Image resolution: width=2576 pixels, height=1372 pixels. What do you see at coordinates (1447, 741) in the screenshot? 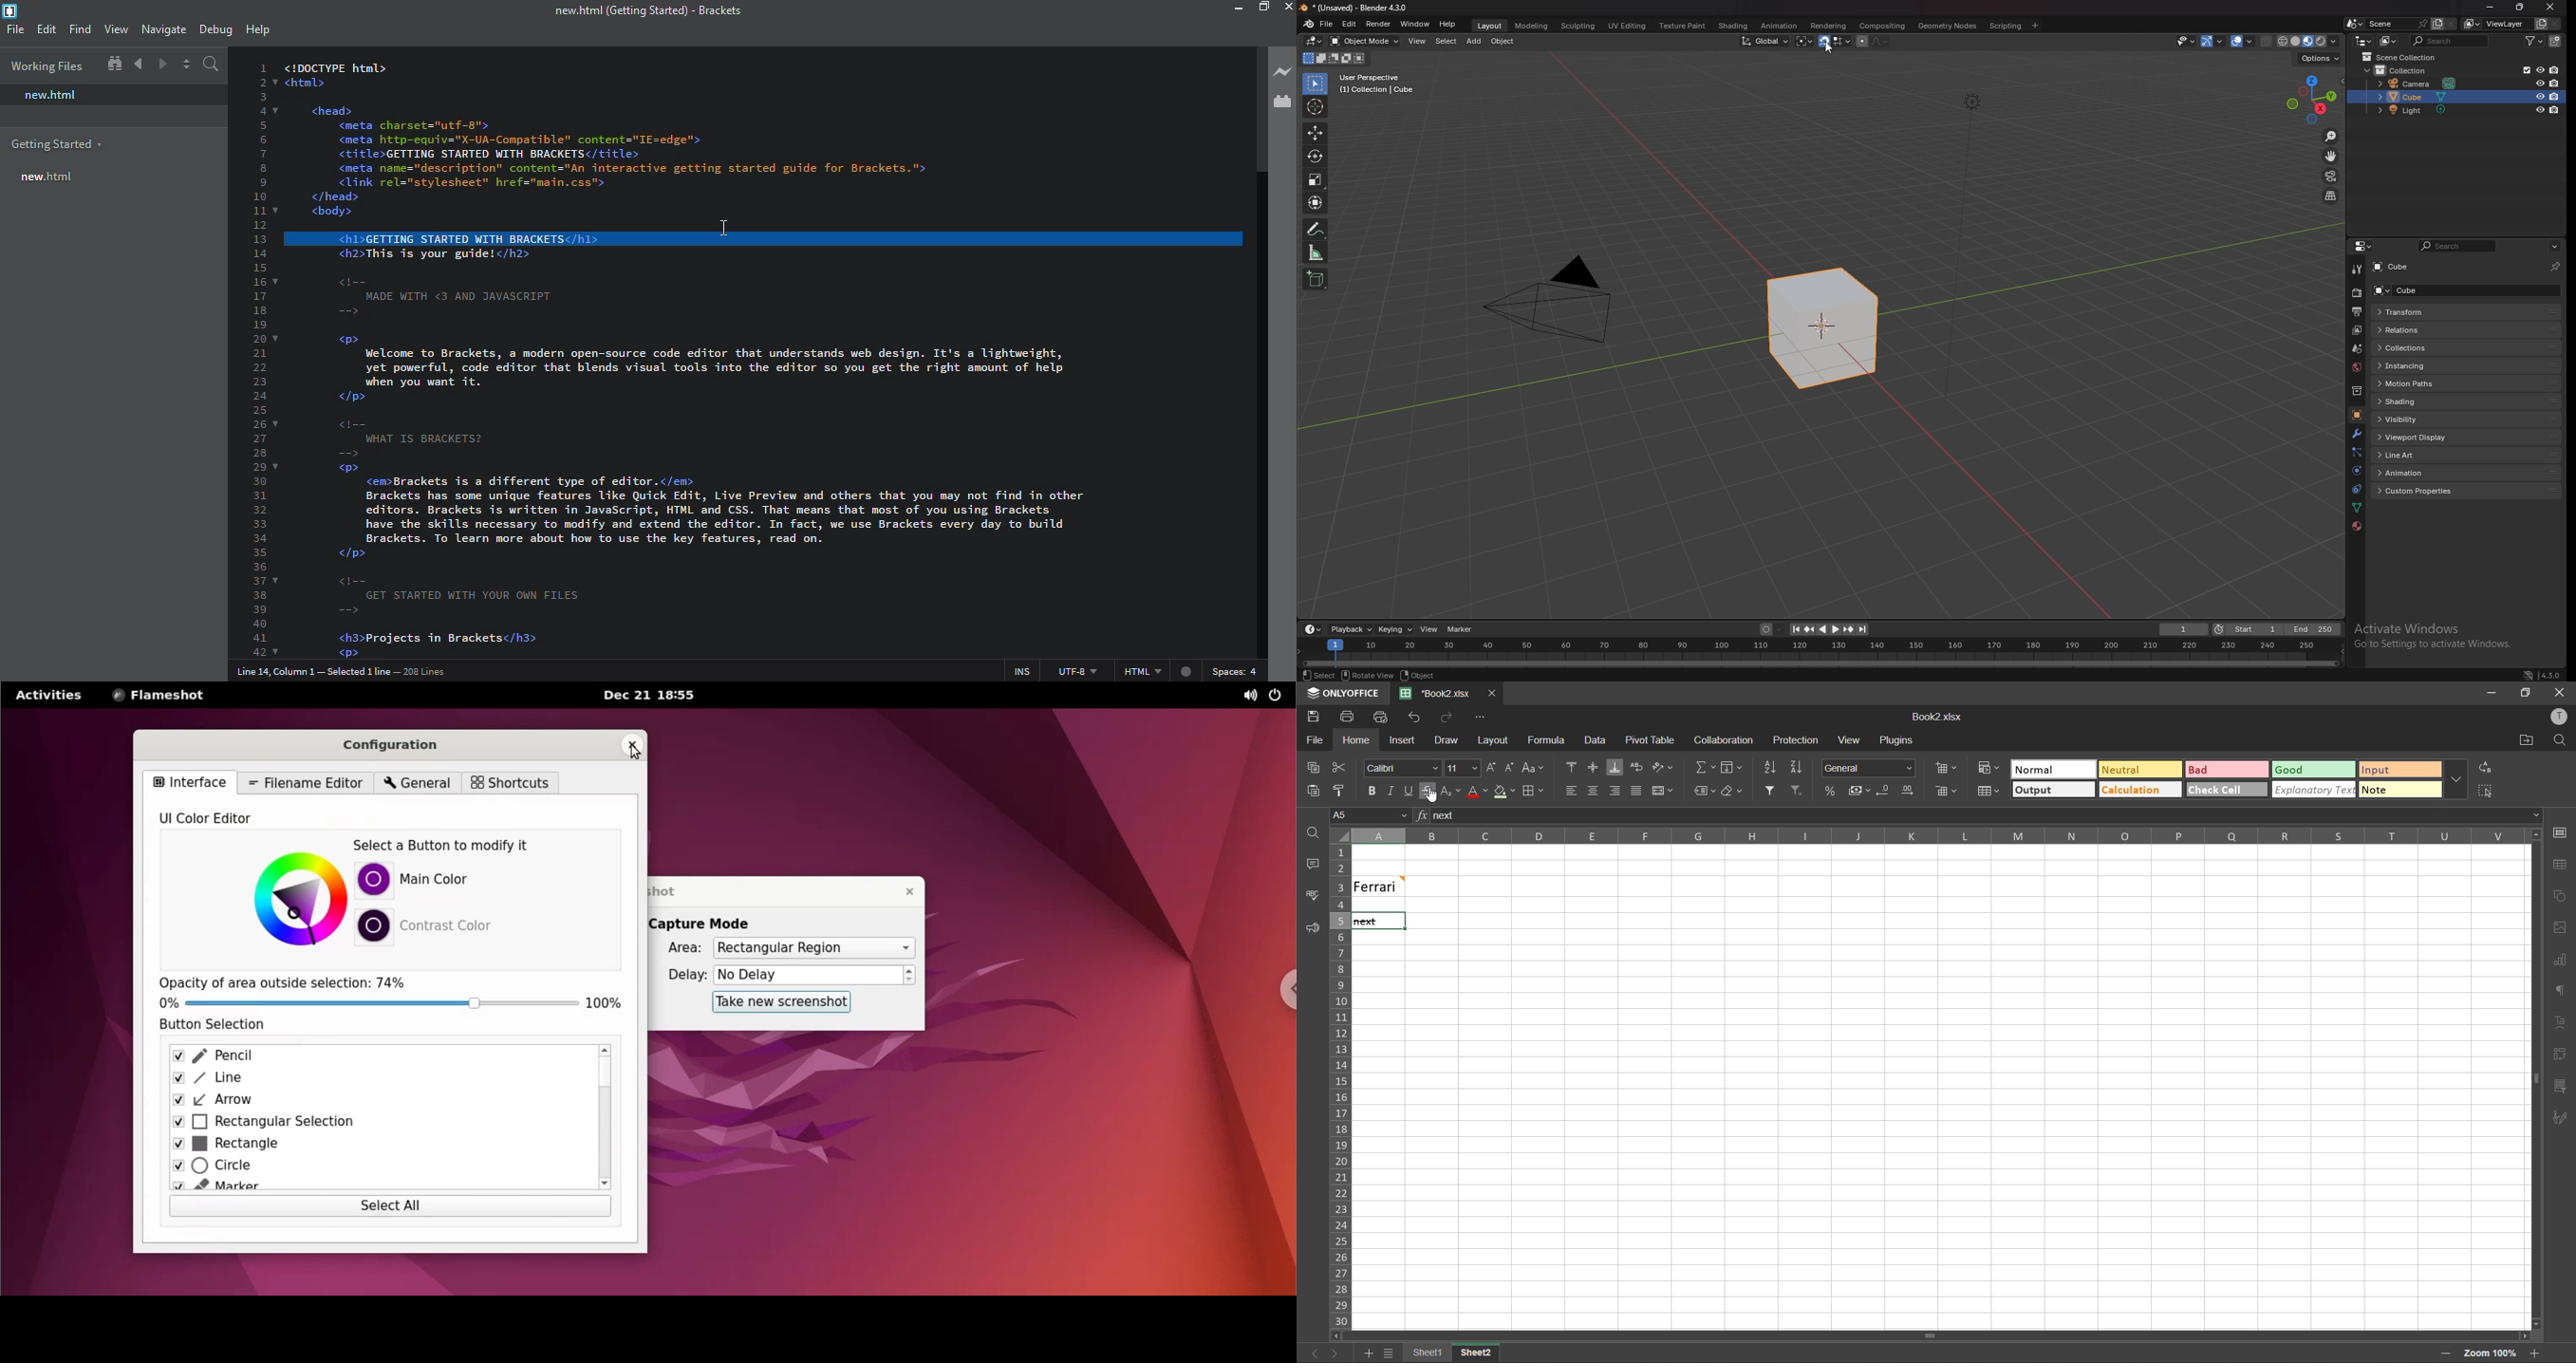
I see `draw` at bounding box center [1447, 741].